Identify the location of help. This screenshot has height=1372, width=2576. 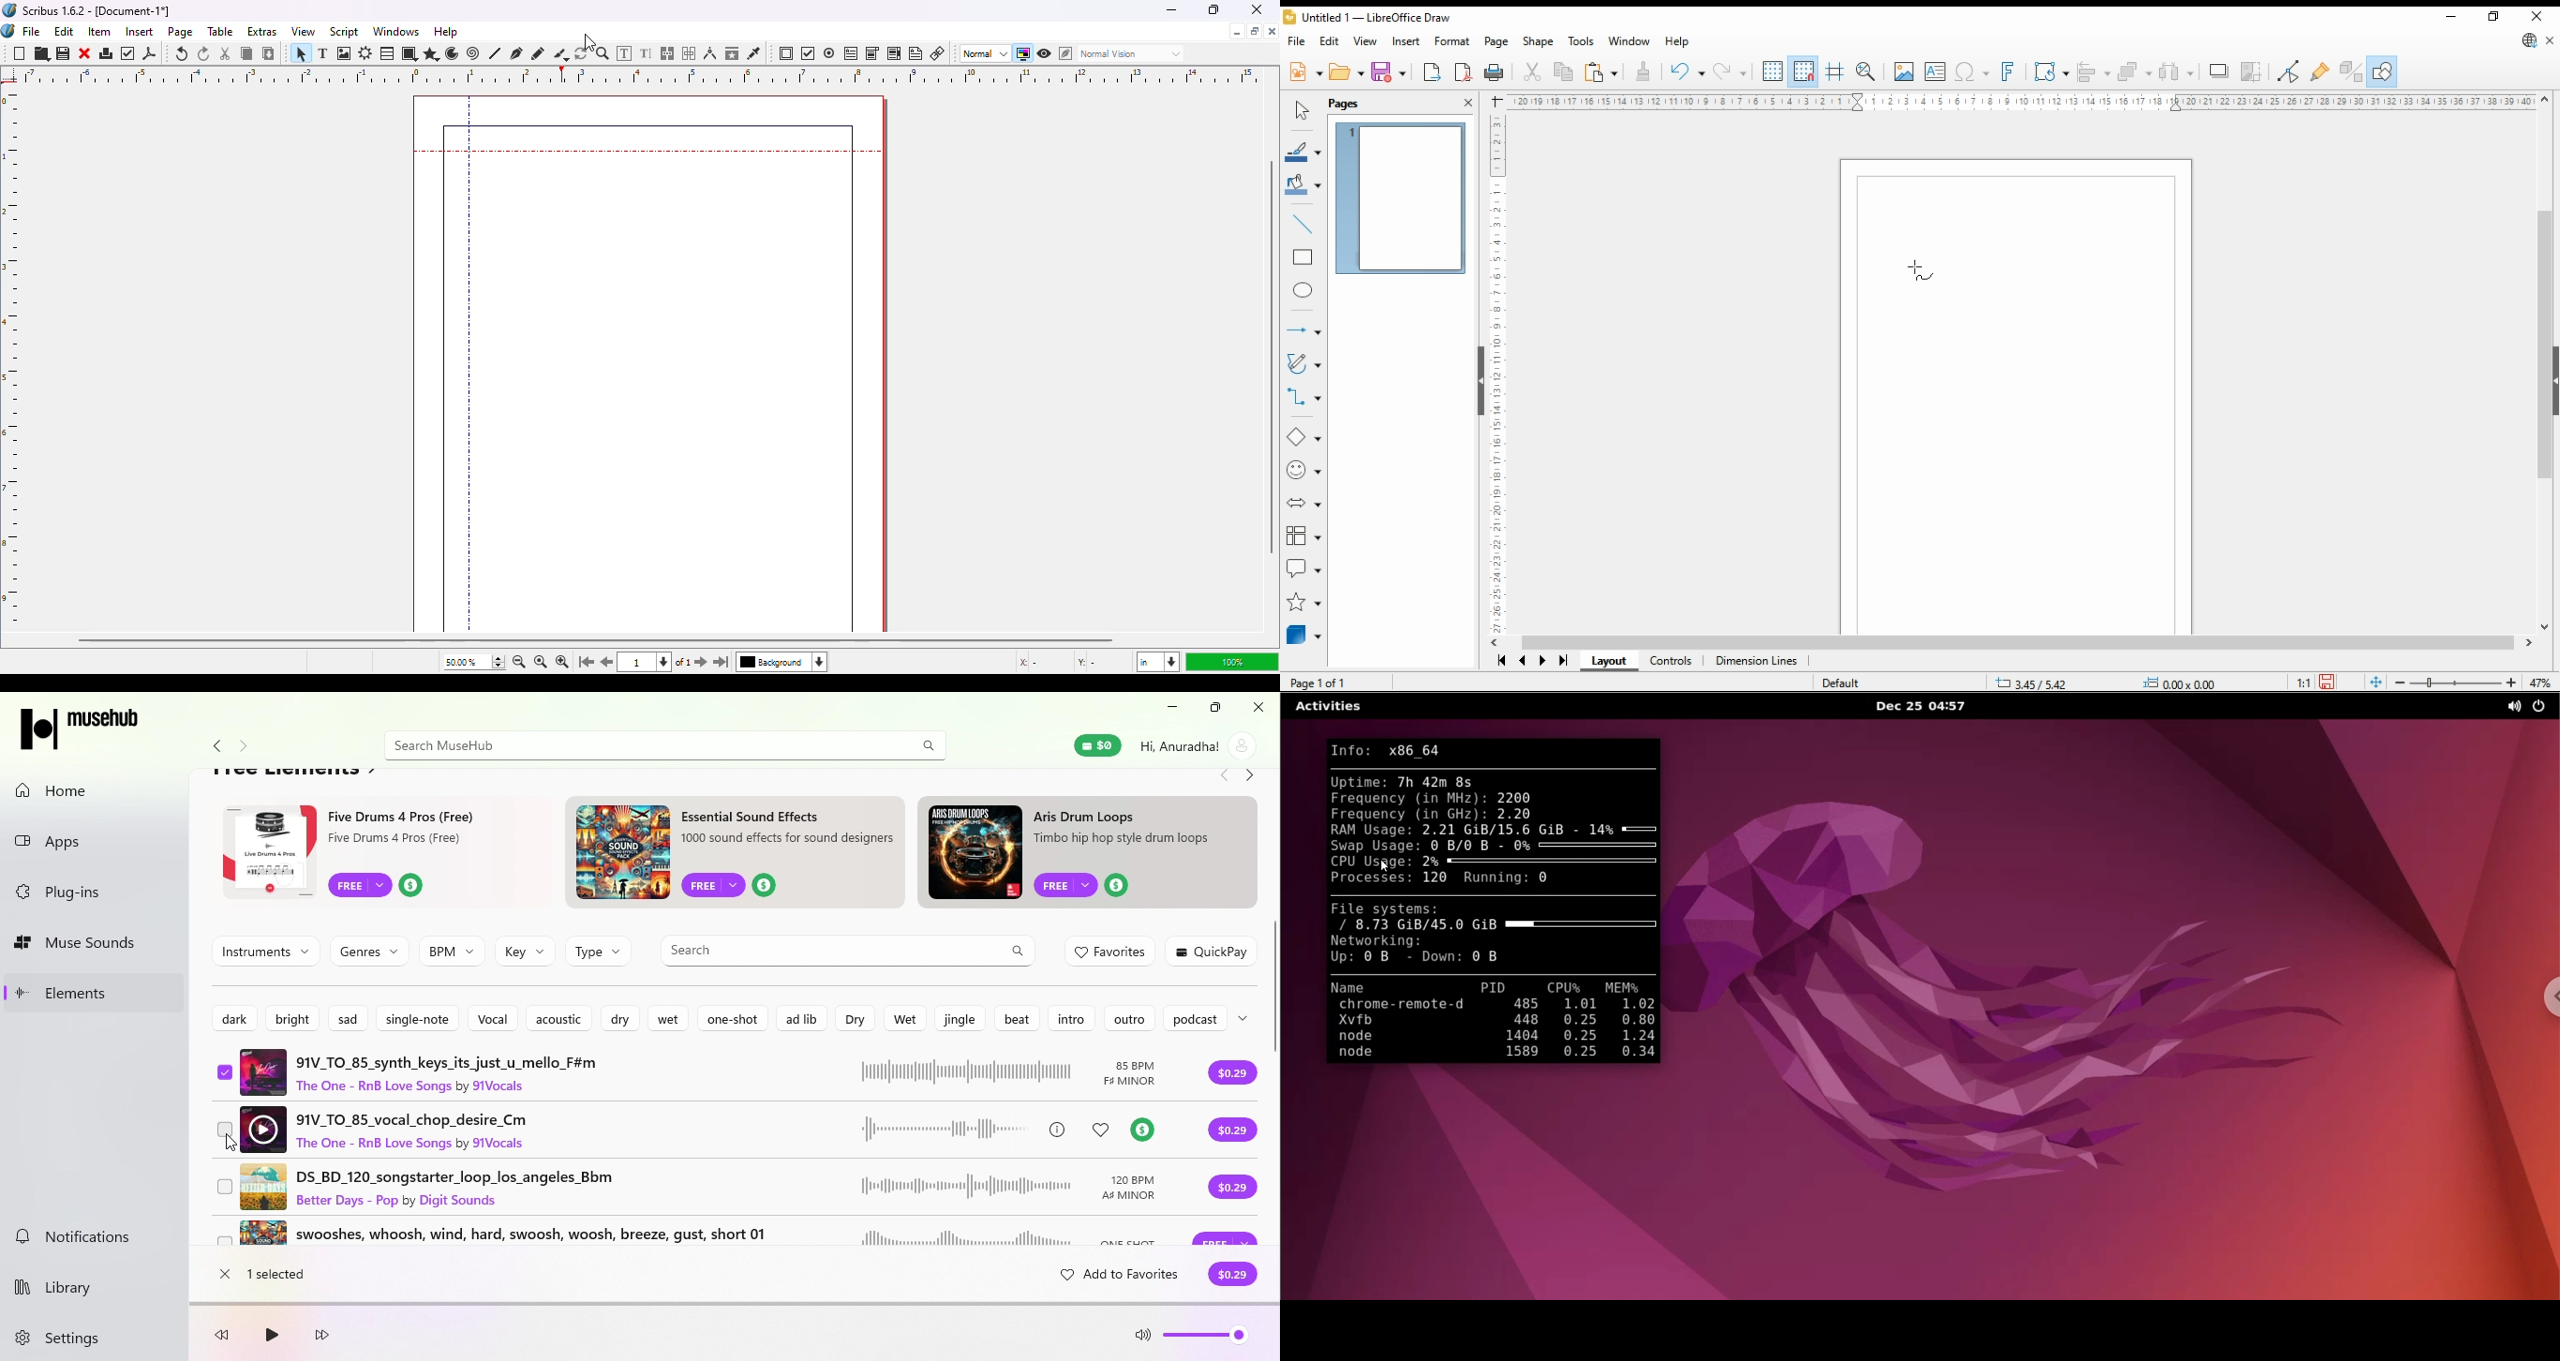
(446, 32).